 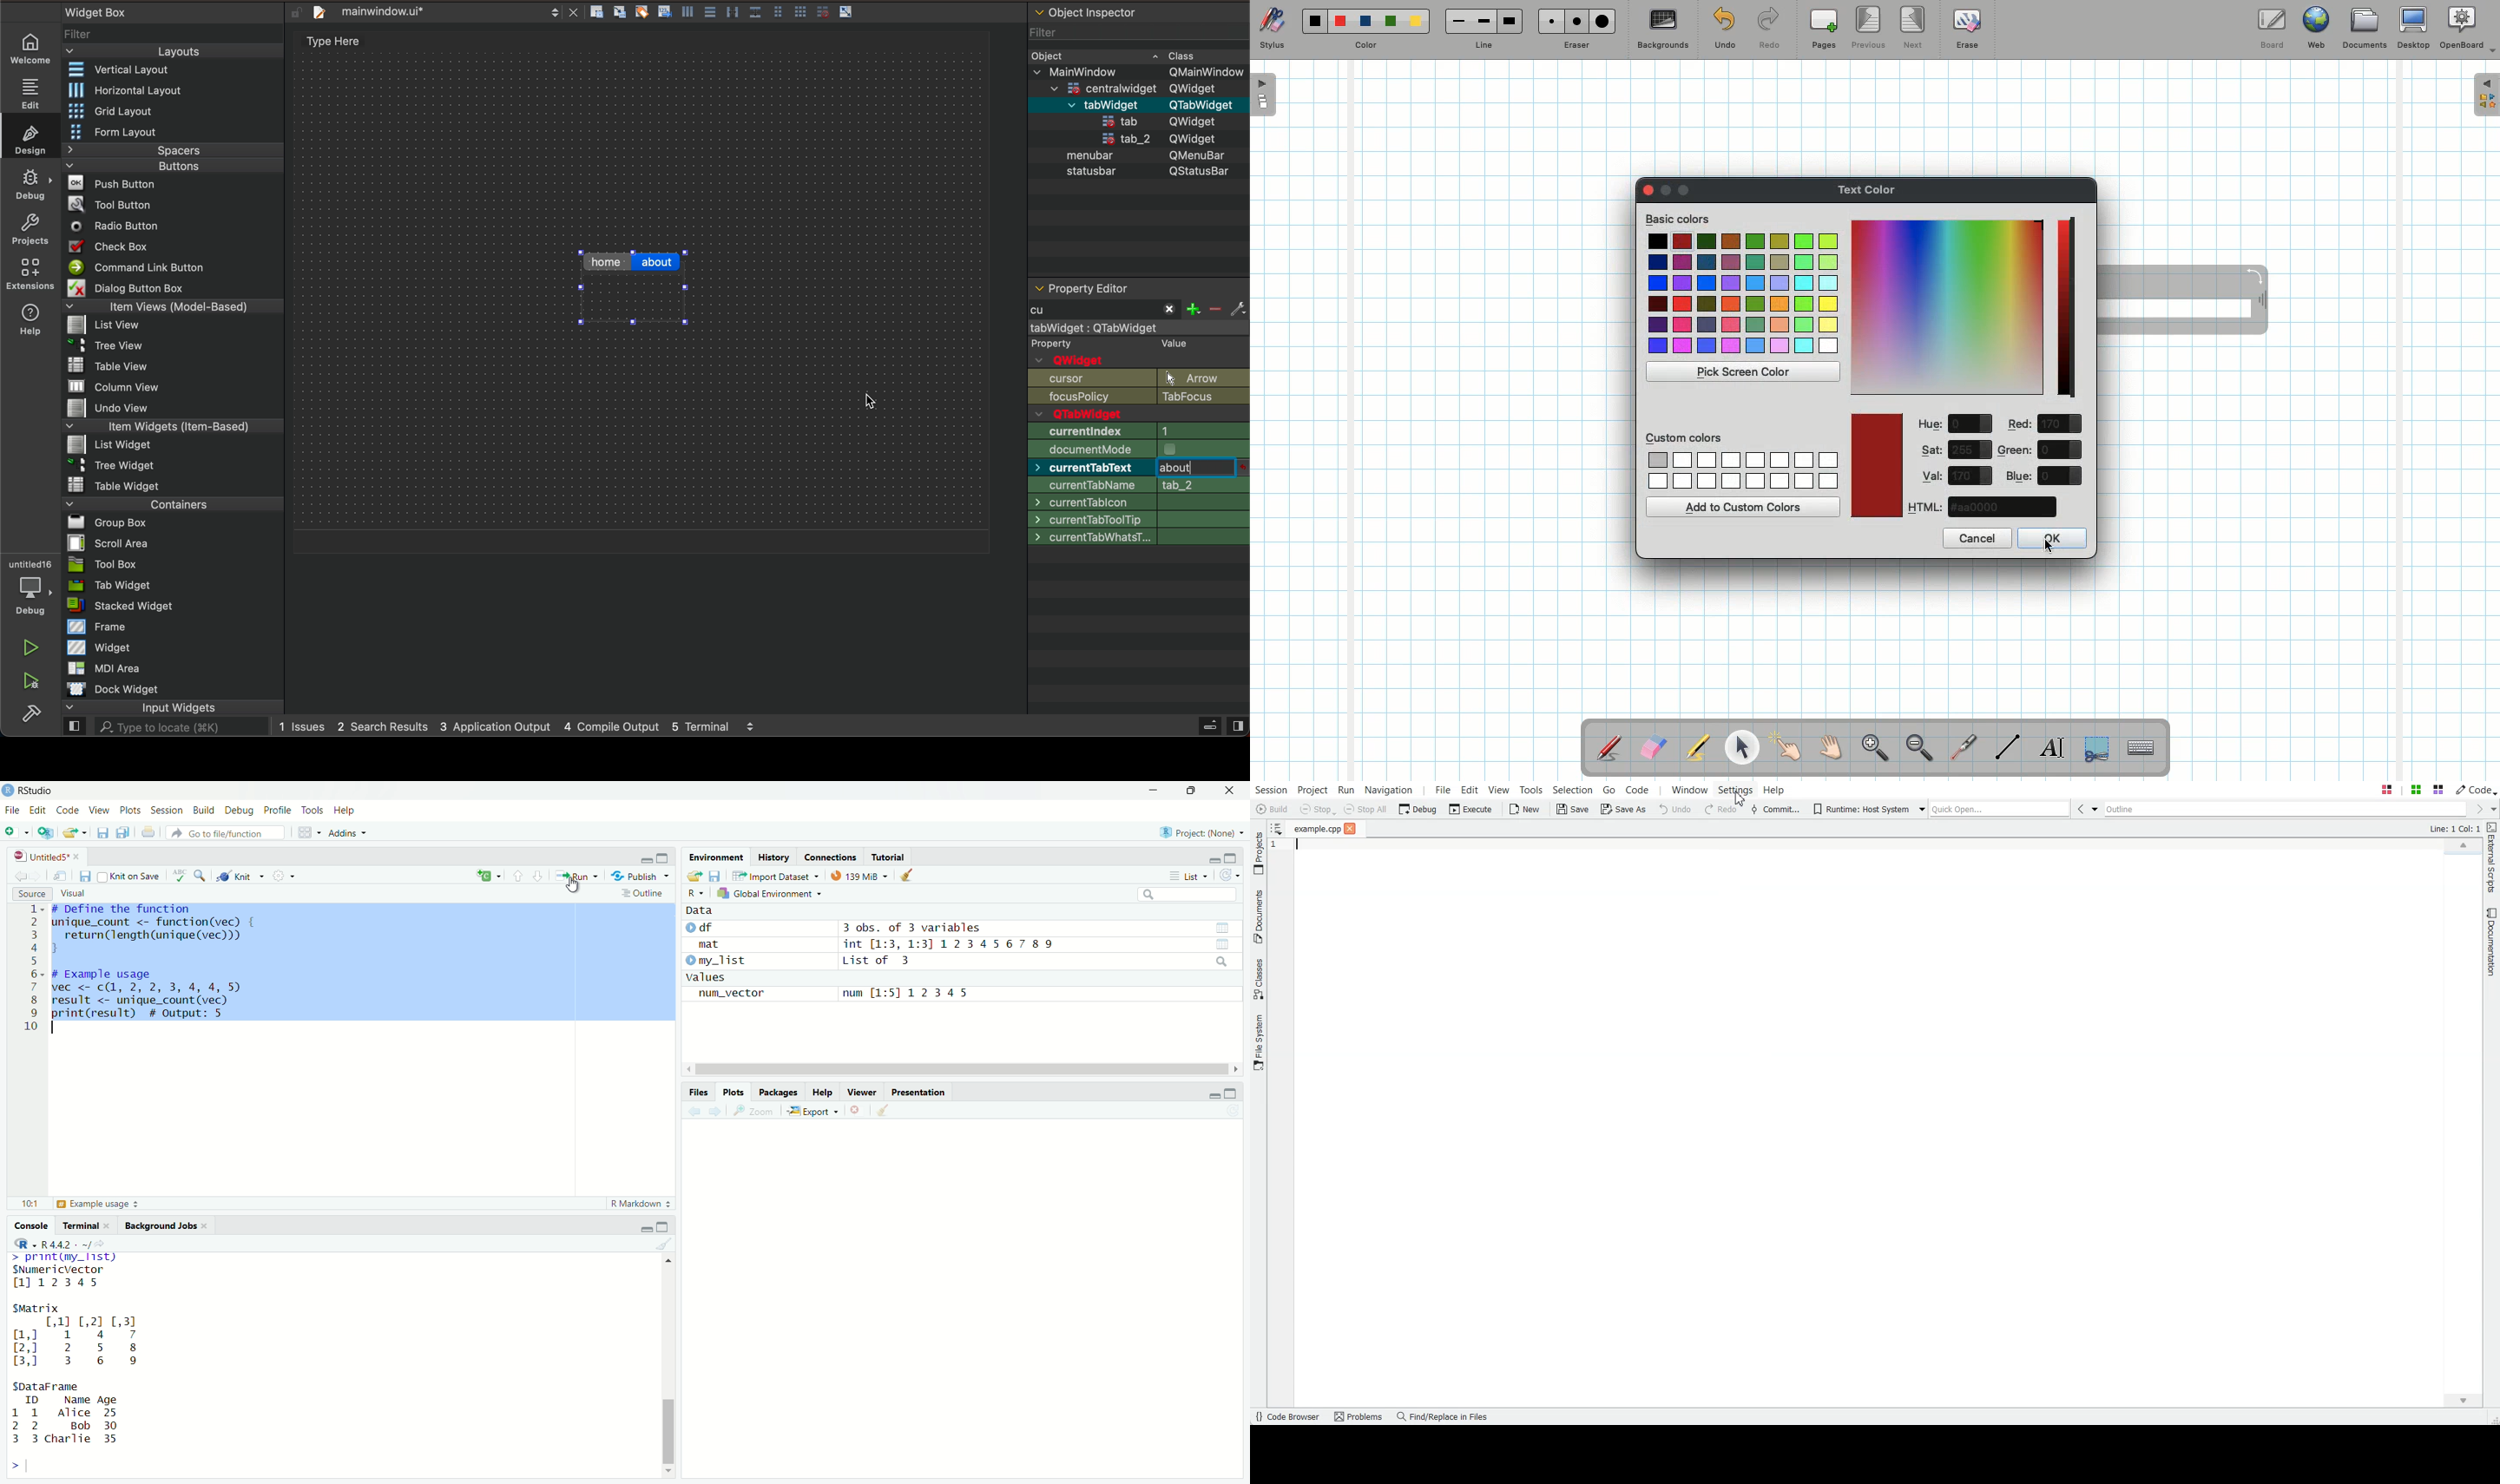 What do you see at coordinates (1047, 54) in the screenshot?
I see `Obiect` at bounding box center [1047, 54].